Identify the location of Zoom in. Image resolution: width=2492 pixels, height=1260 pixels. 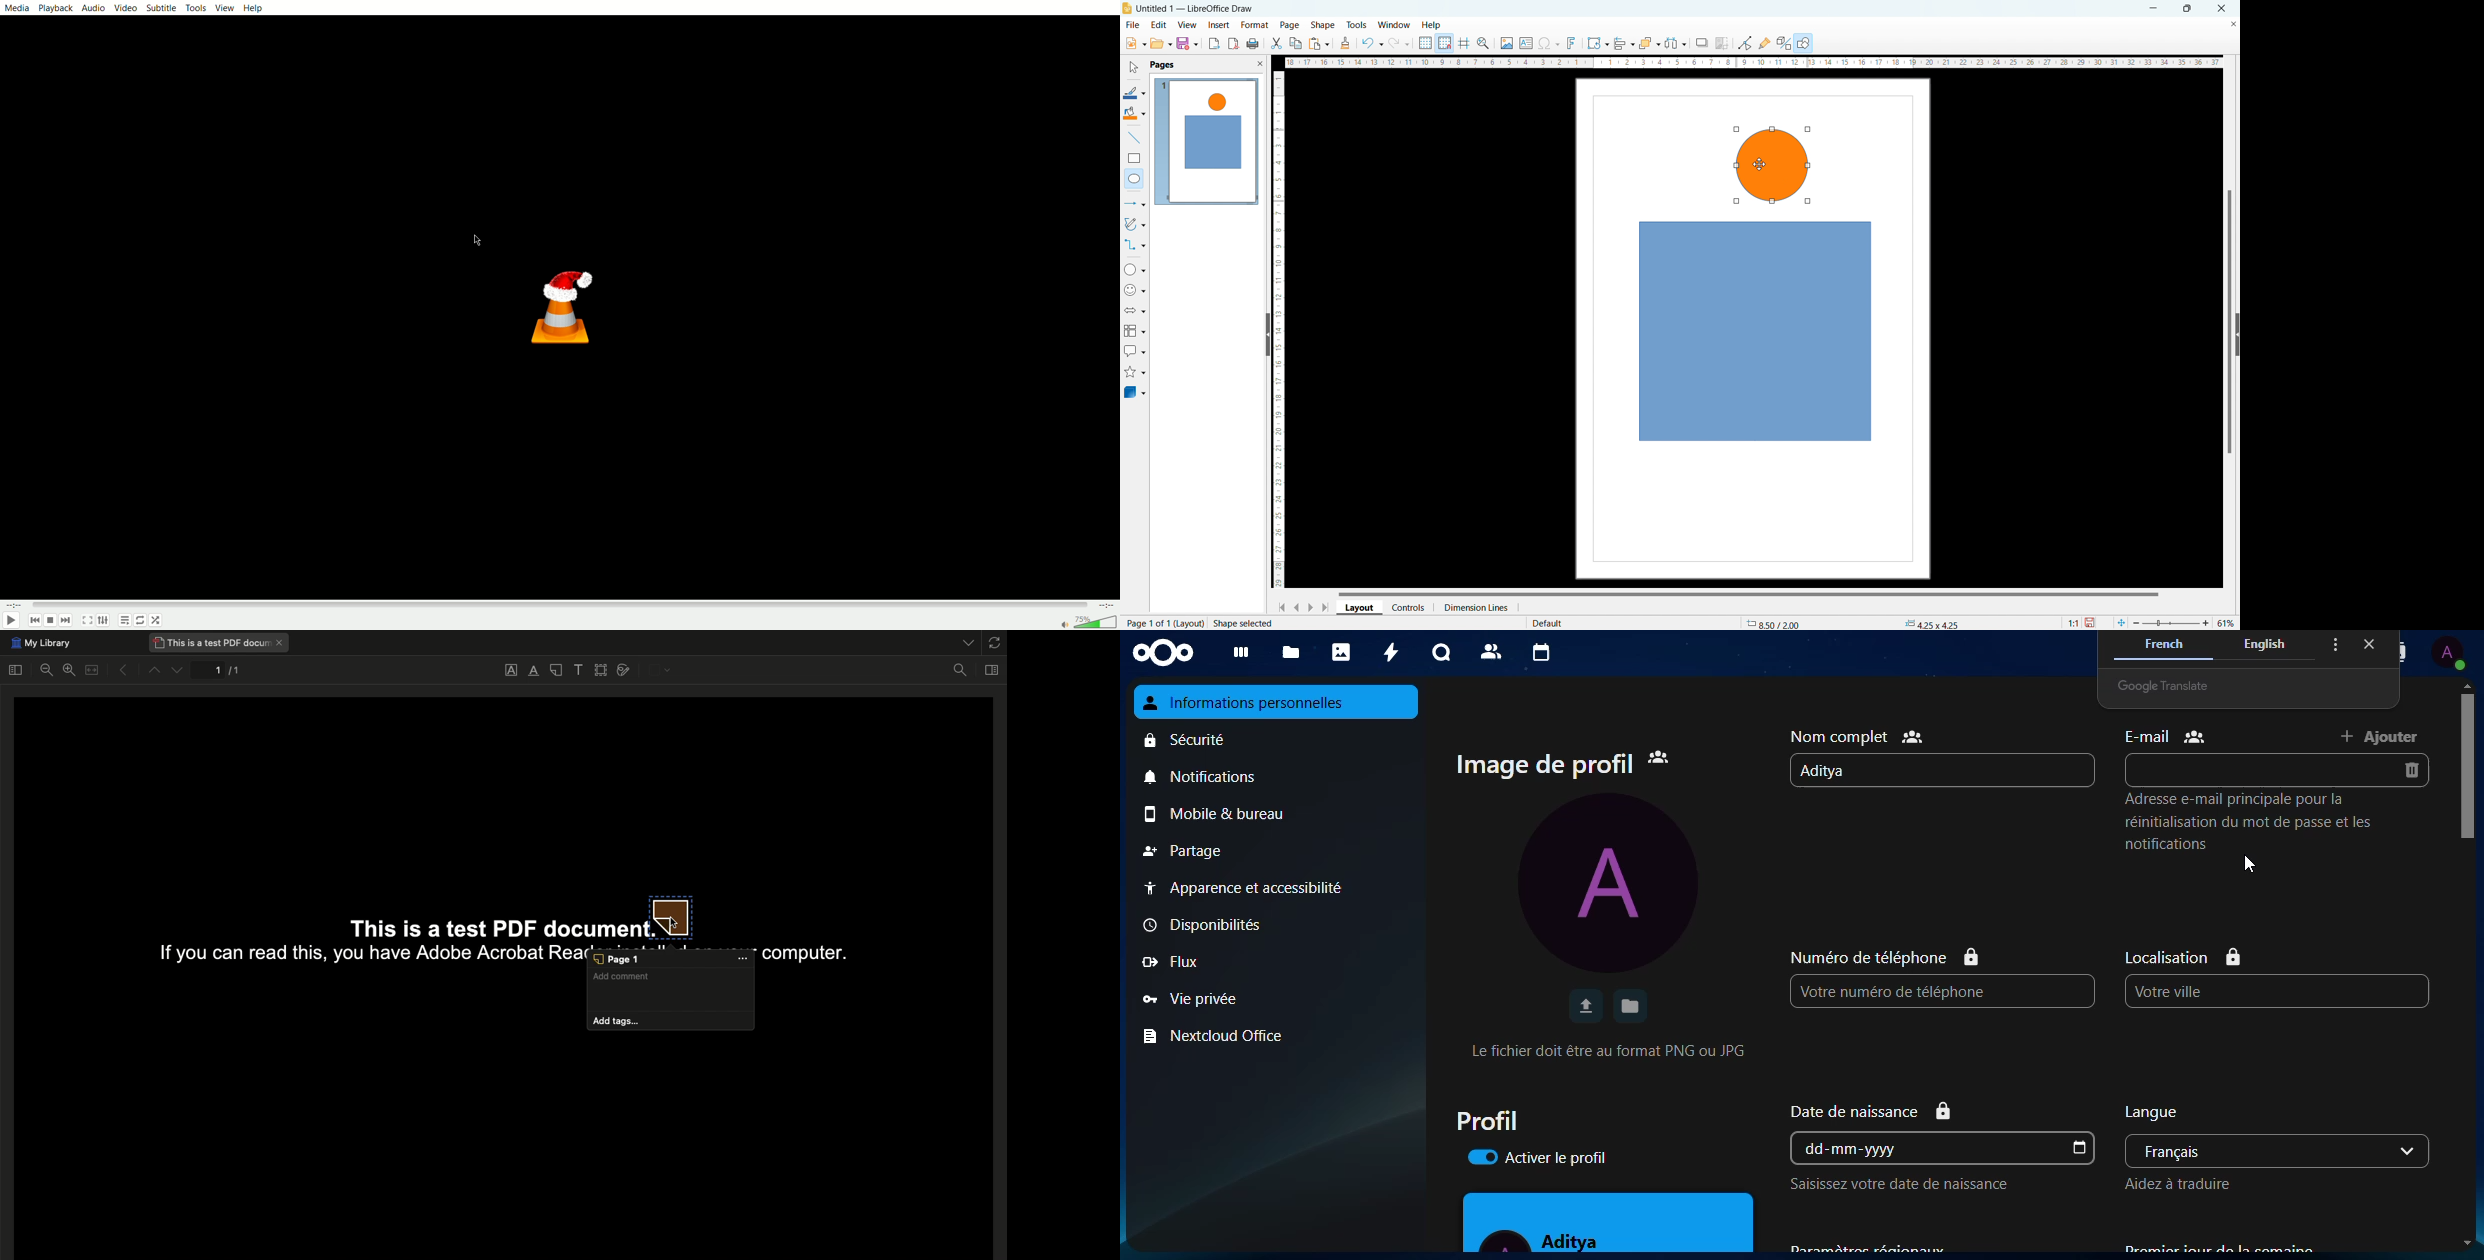
(69, 670).